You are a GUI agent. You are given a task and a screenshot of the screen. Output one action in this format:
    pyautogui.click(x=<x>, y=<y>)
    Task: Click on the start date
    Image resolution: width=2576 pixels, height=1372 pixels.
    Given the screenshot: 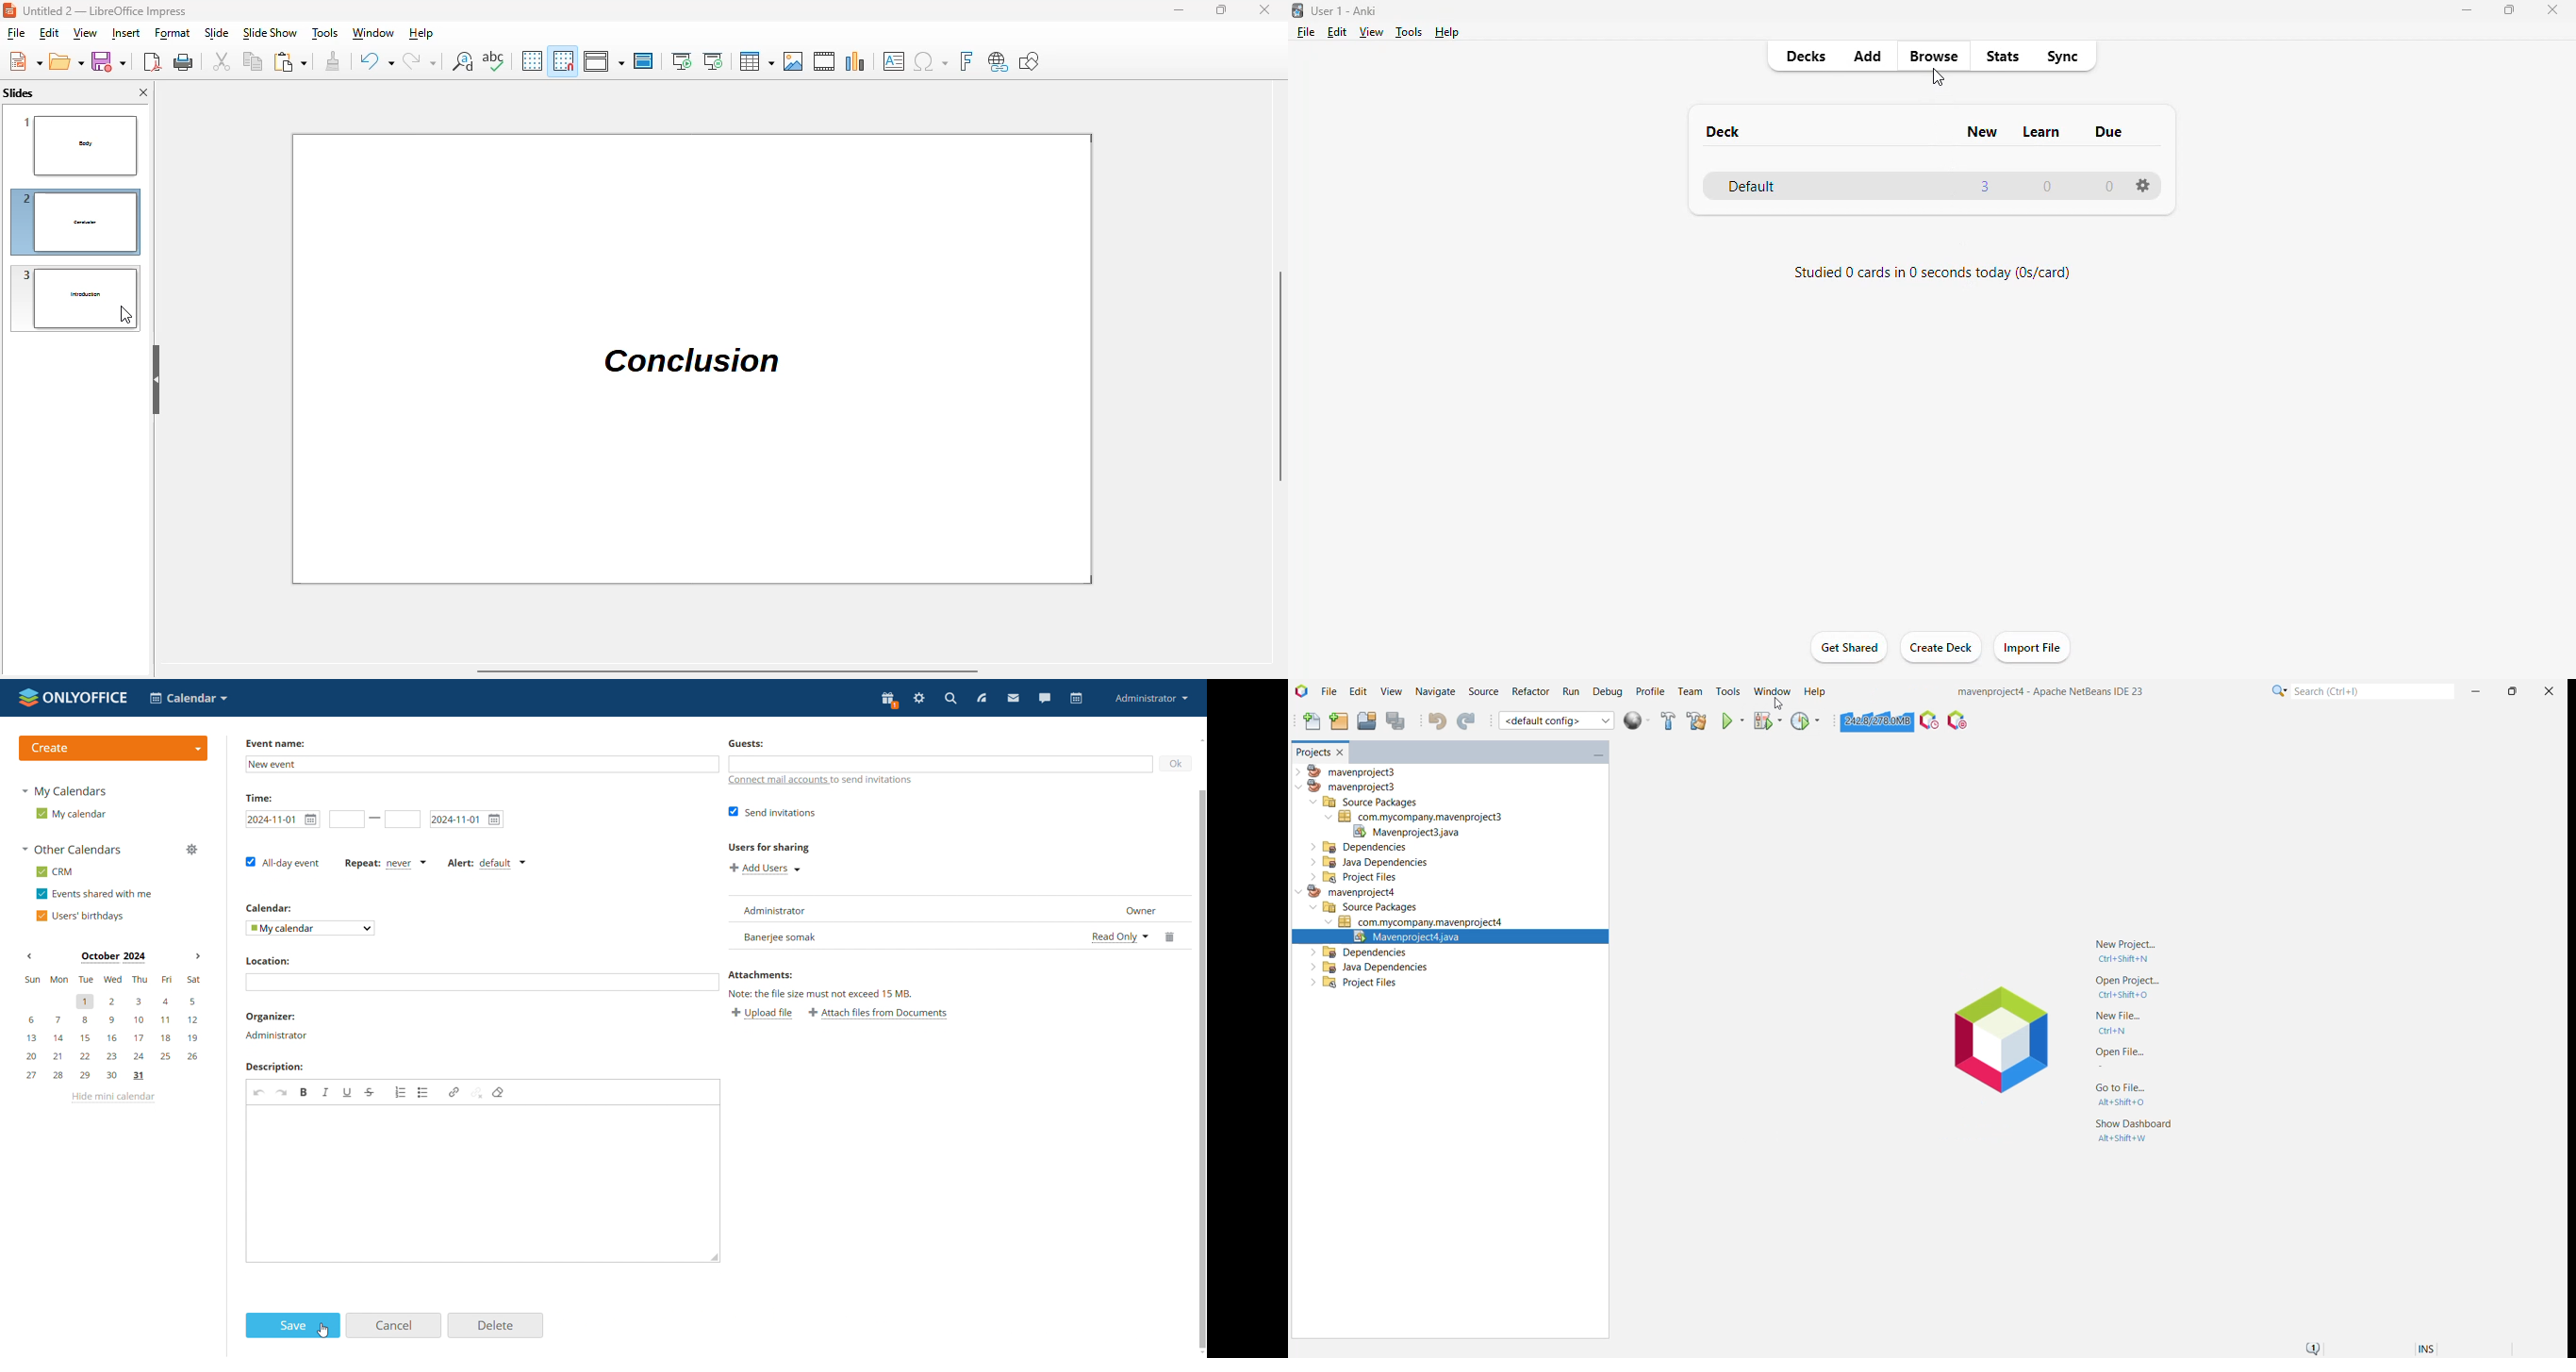 What is the action you would take?
    pyautogui.click(x=282, y=819)
    